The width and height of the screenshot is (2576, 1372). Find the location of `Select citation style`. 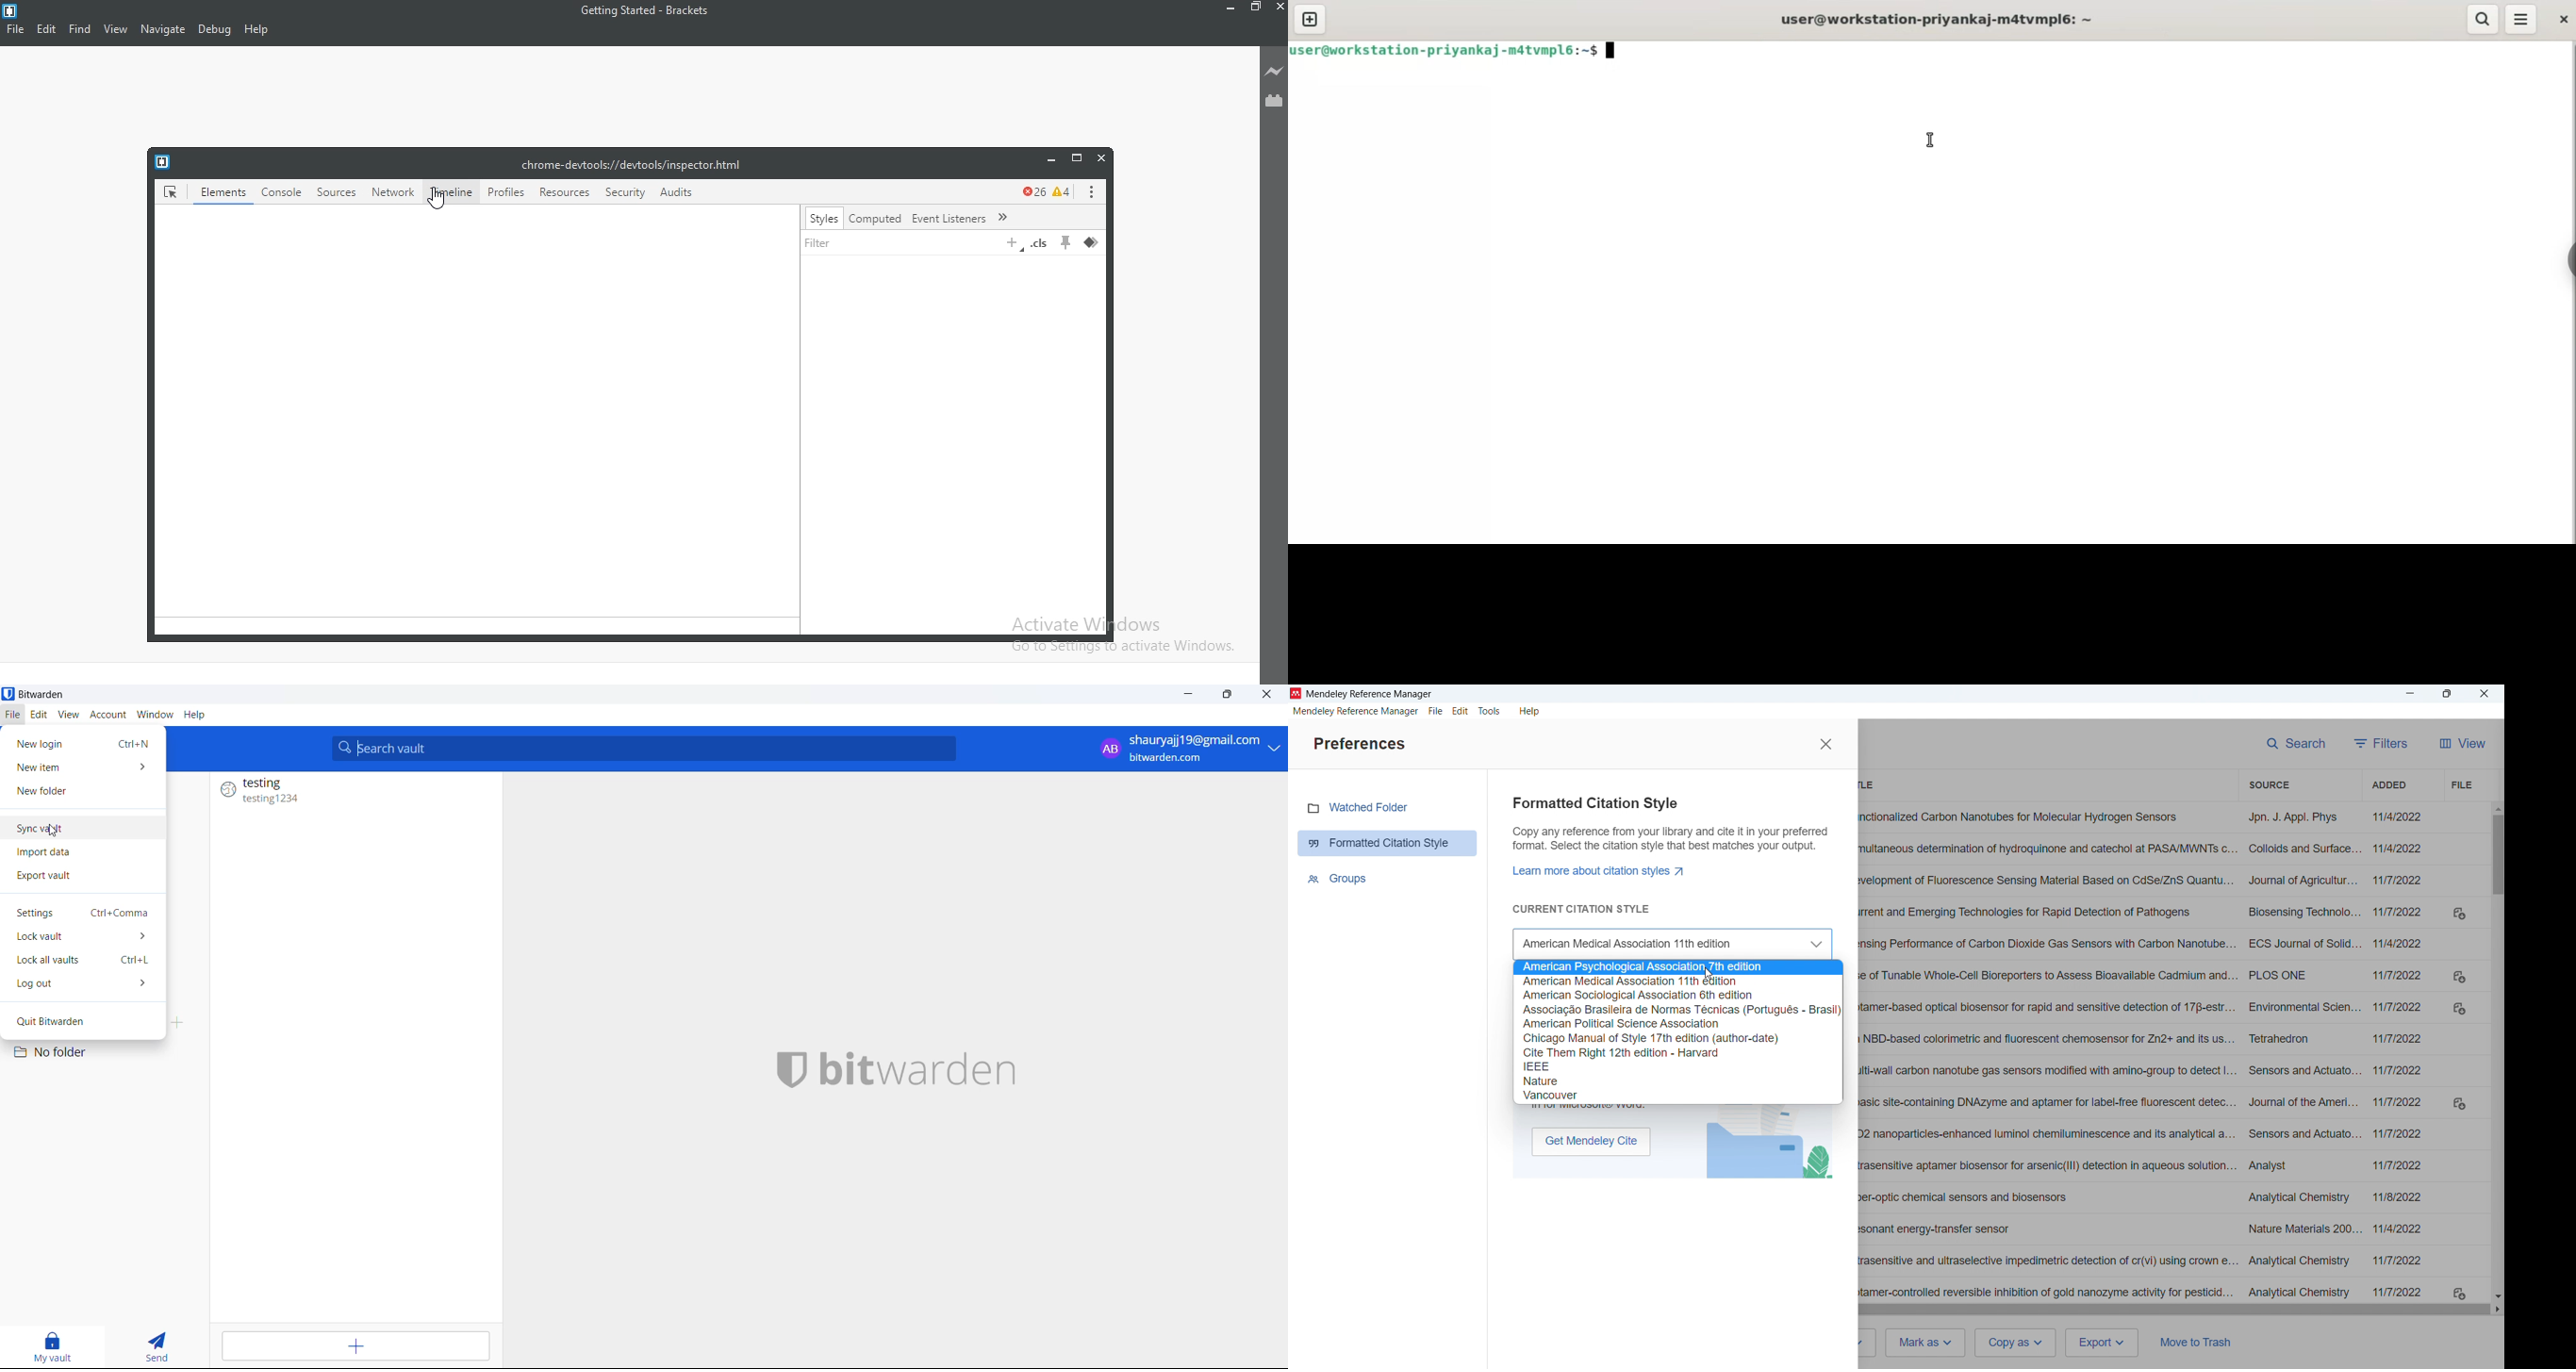

Select citation style is located at coordinates (1671, 945).